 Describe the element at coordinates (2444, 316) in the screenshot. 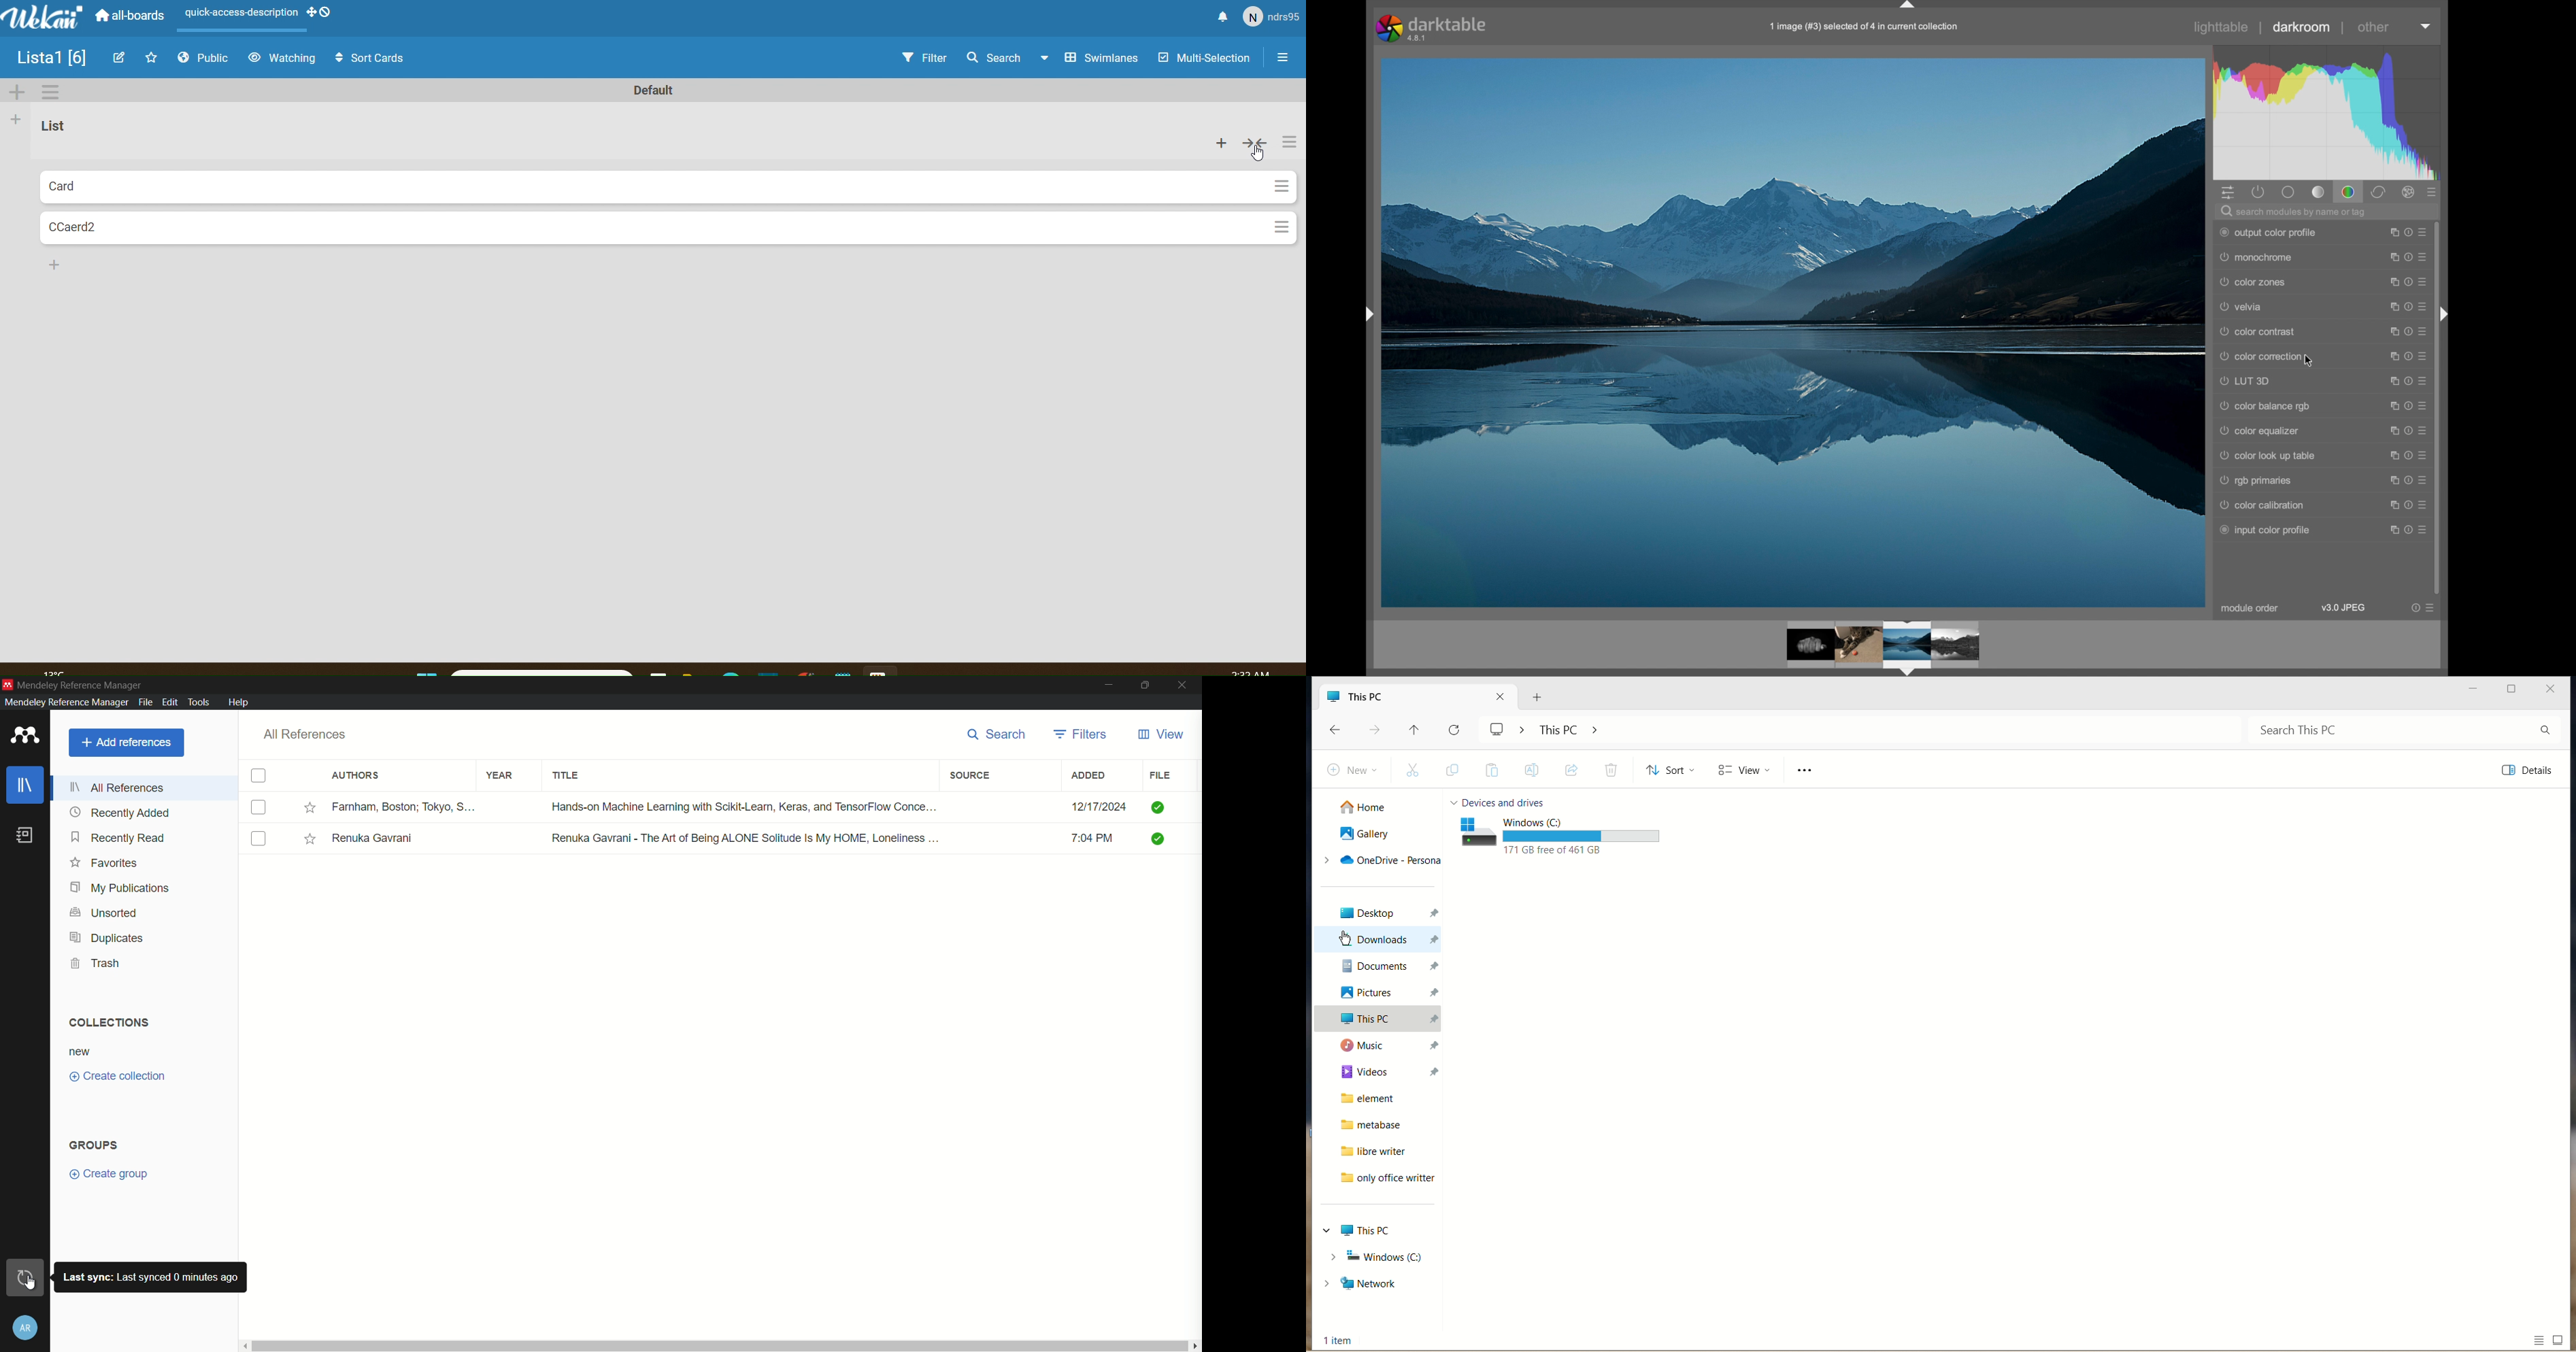

I see `` at that location.